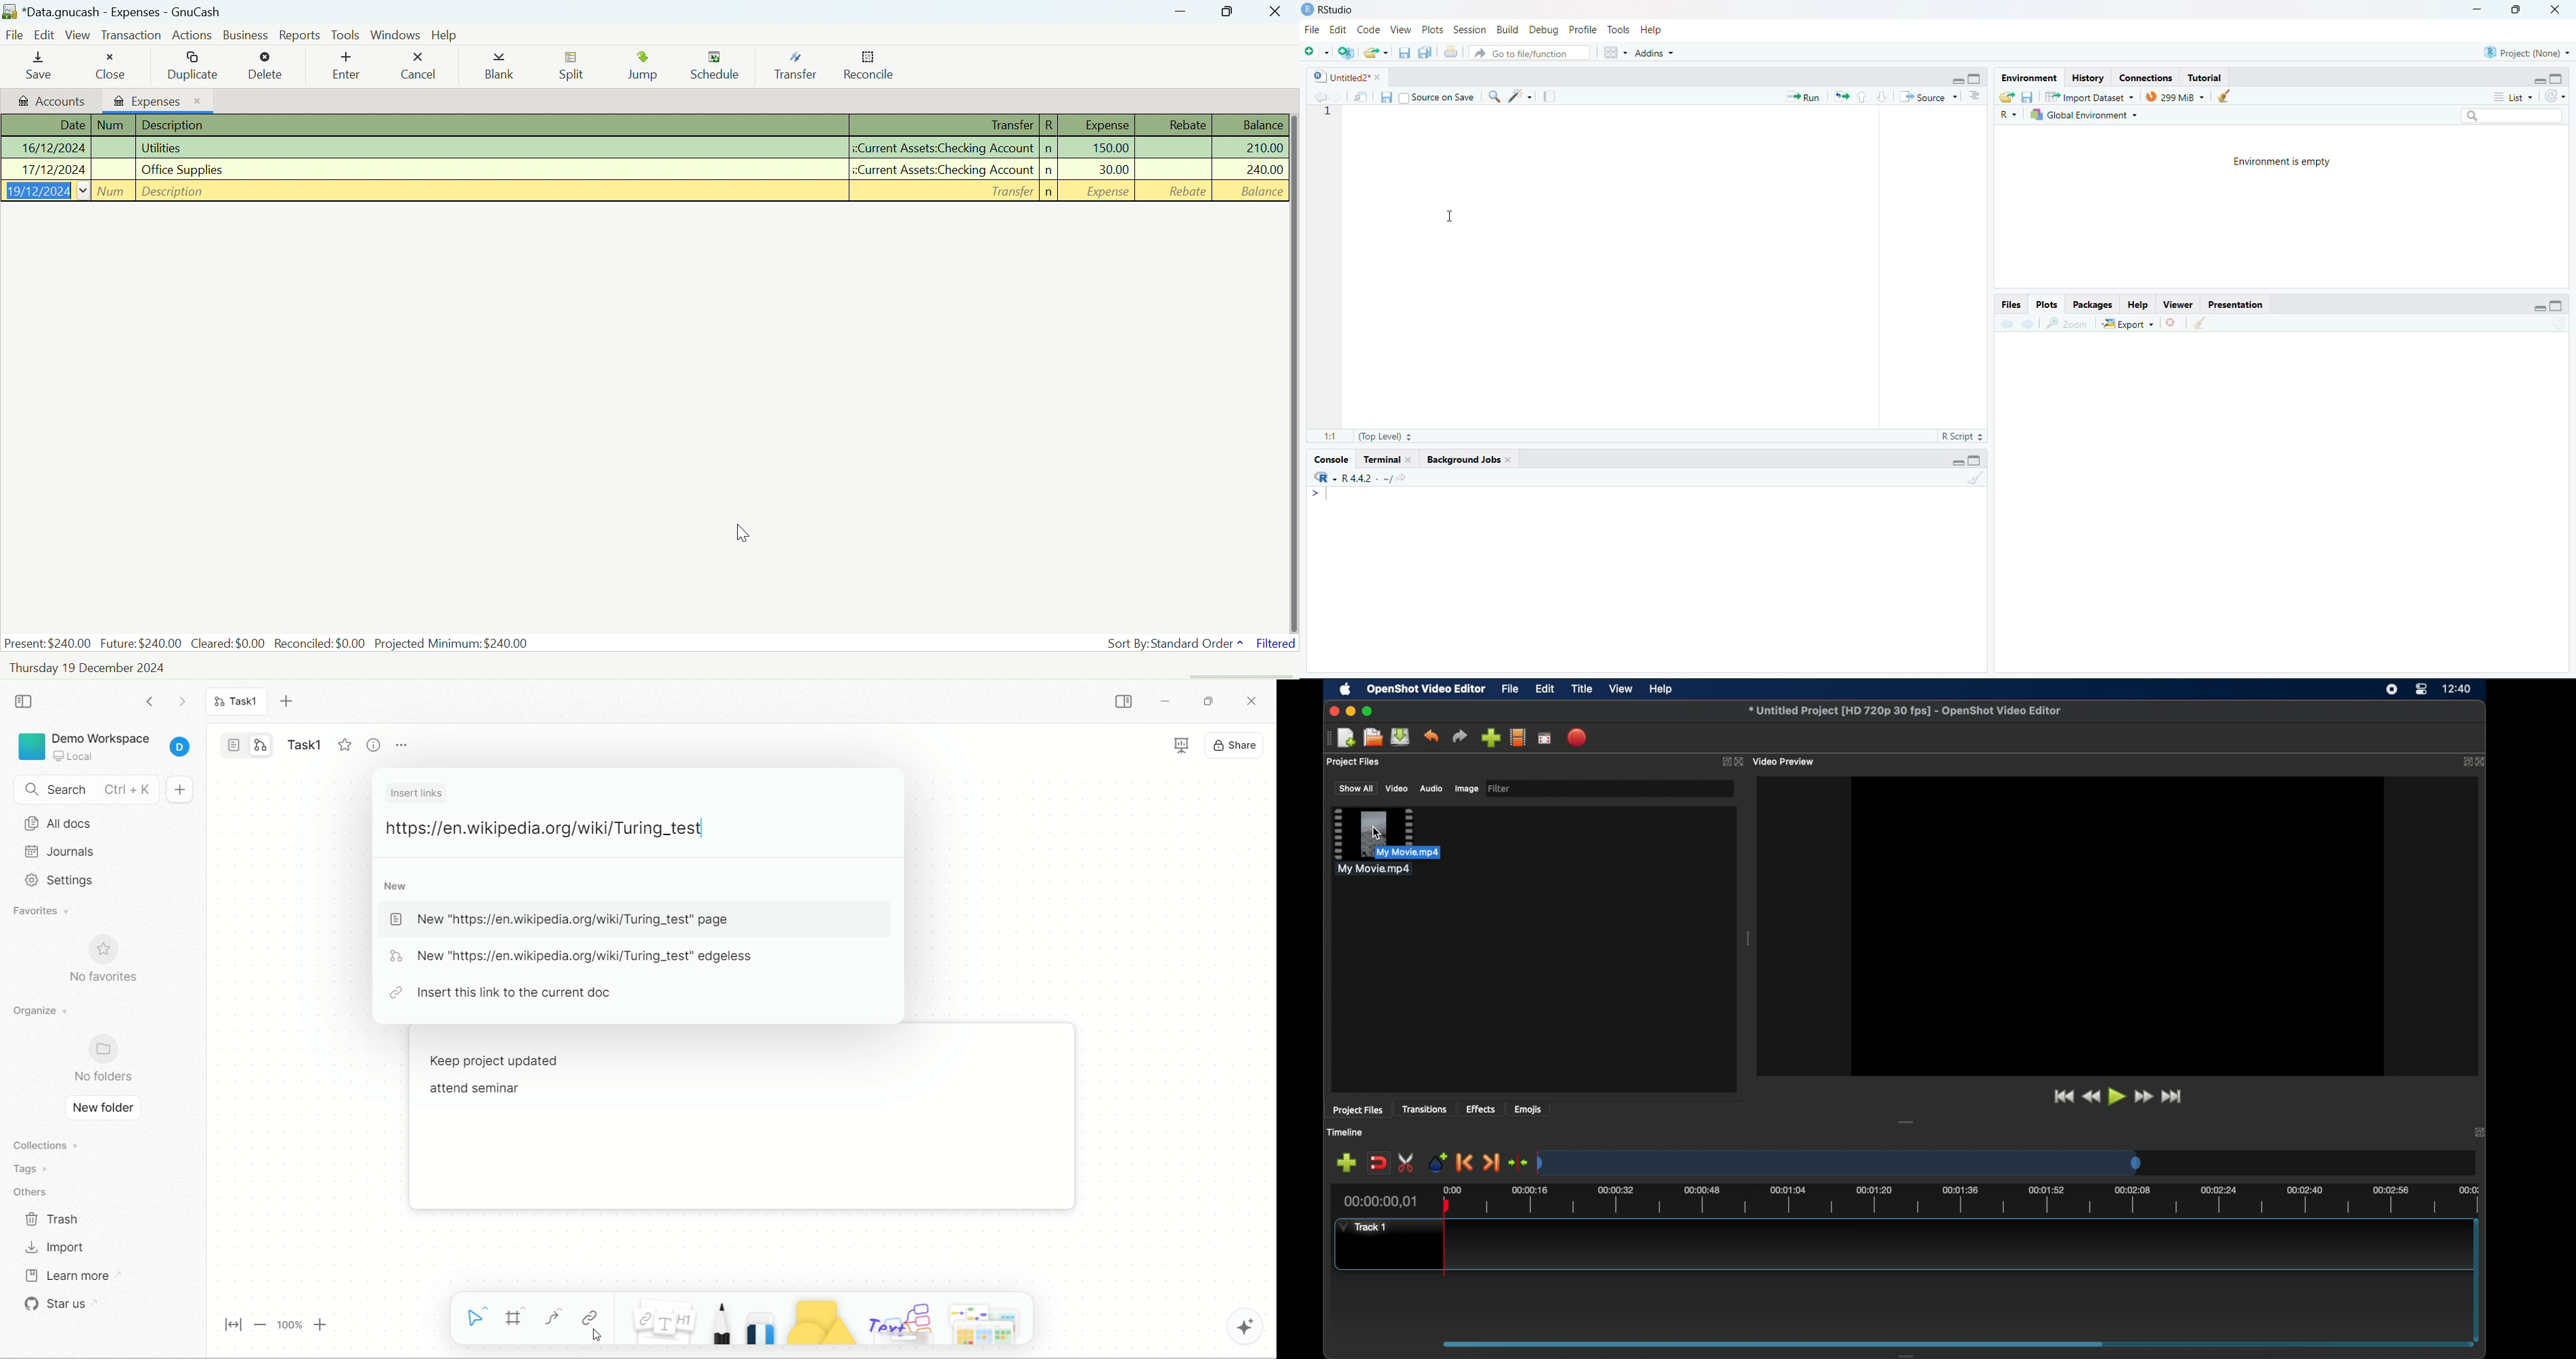 This screenshot has height=1372, width=2576. Describe the element at coordinates (1122, 701) in the screenshot. I see `collapse sidebar` at that location.